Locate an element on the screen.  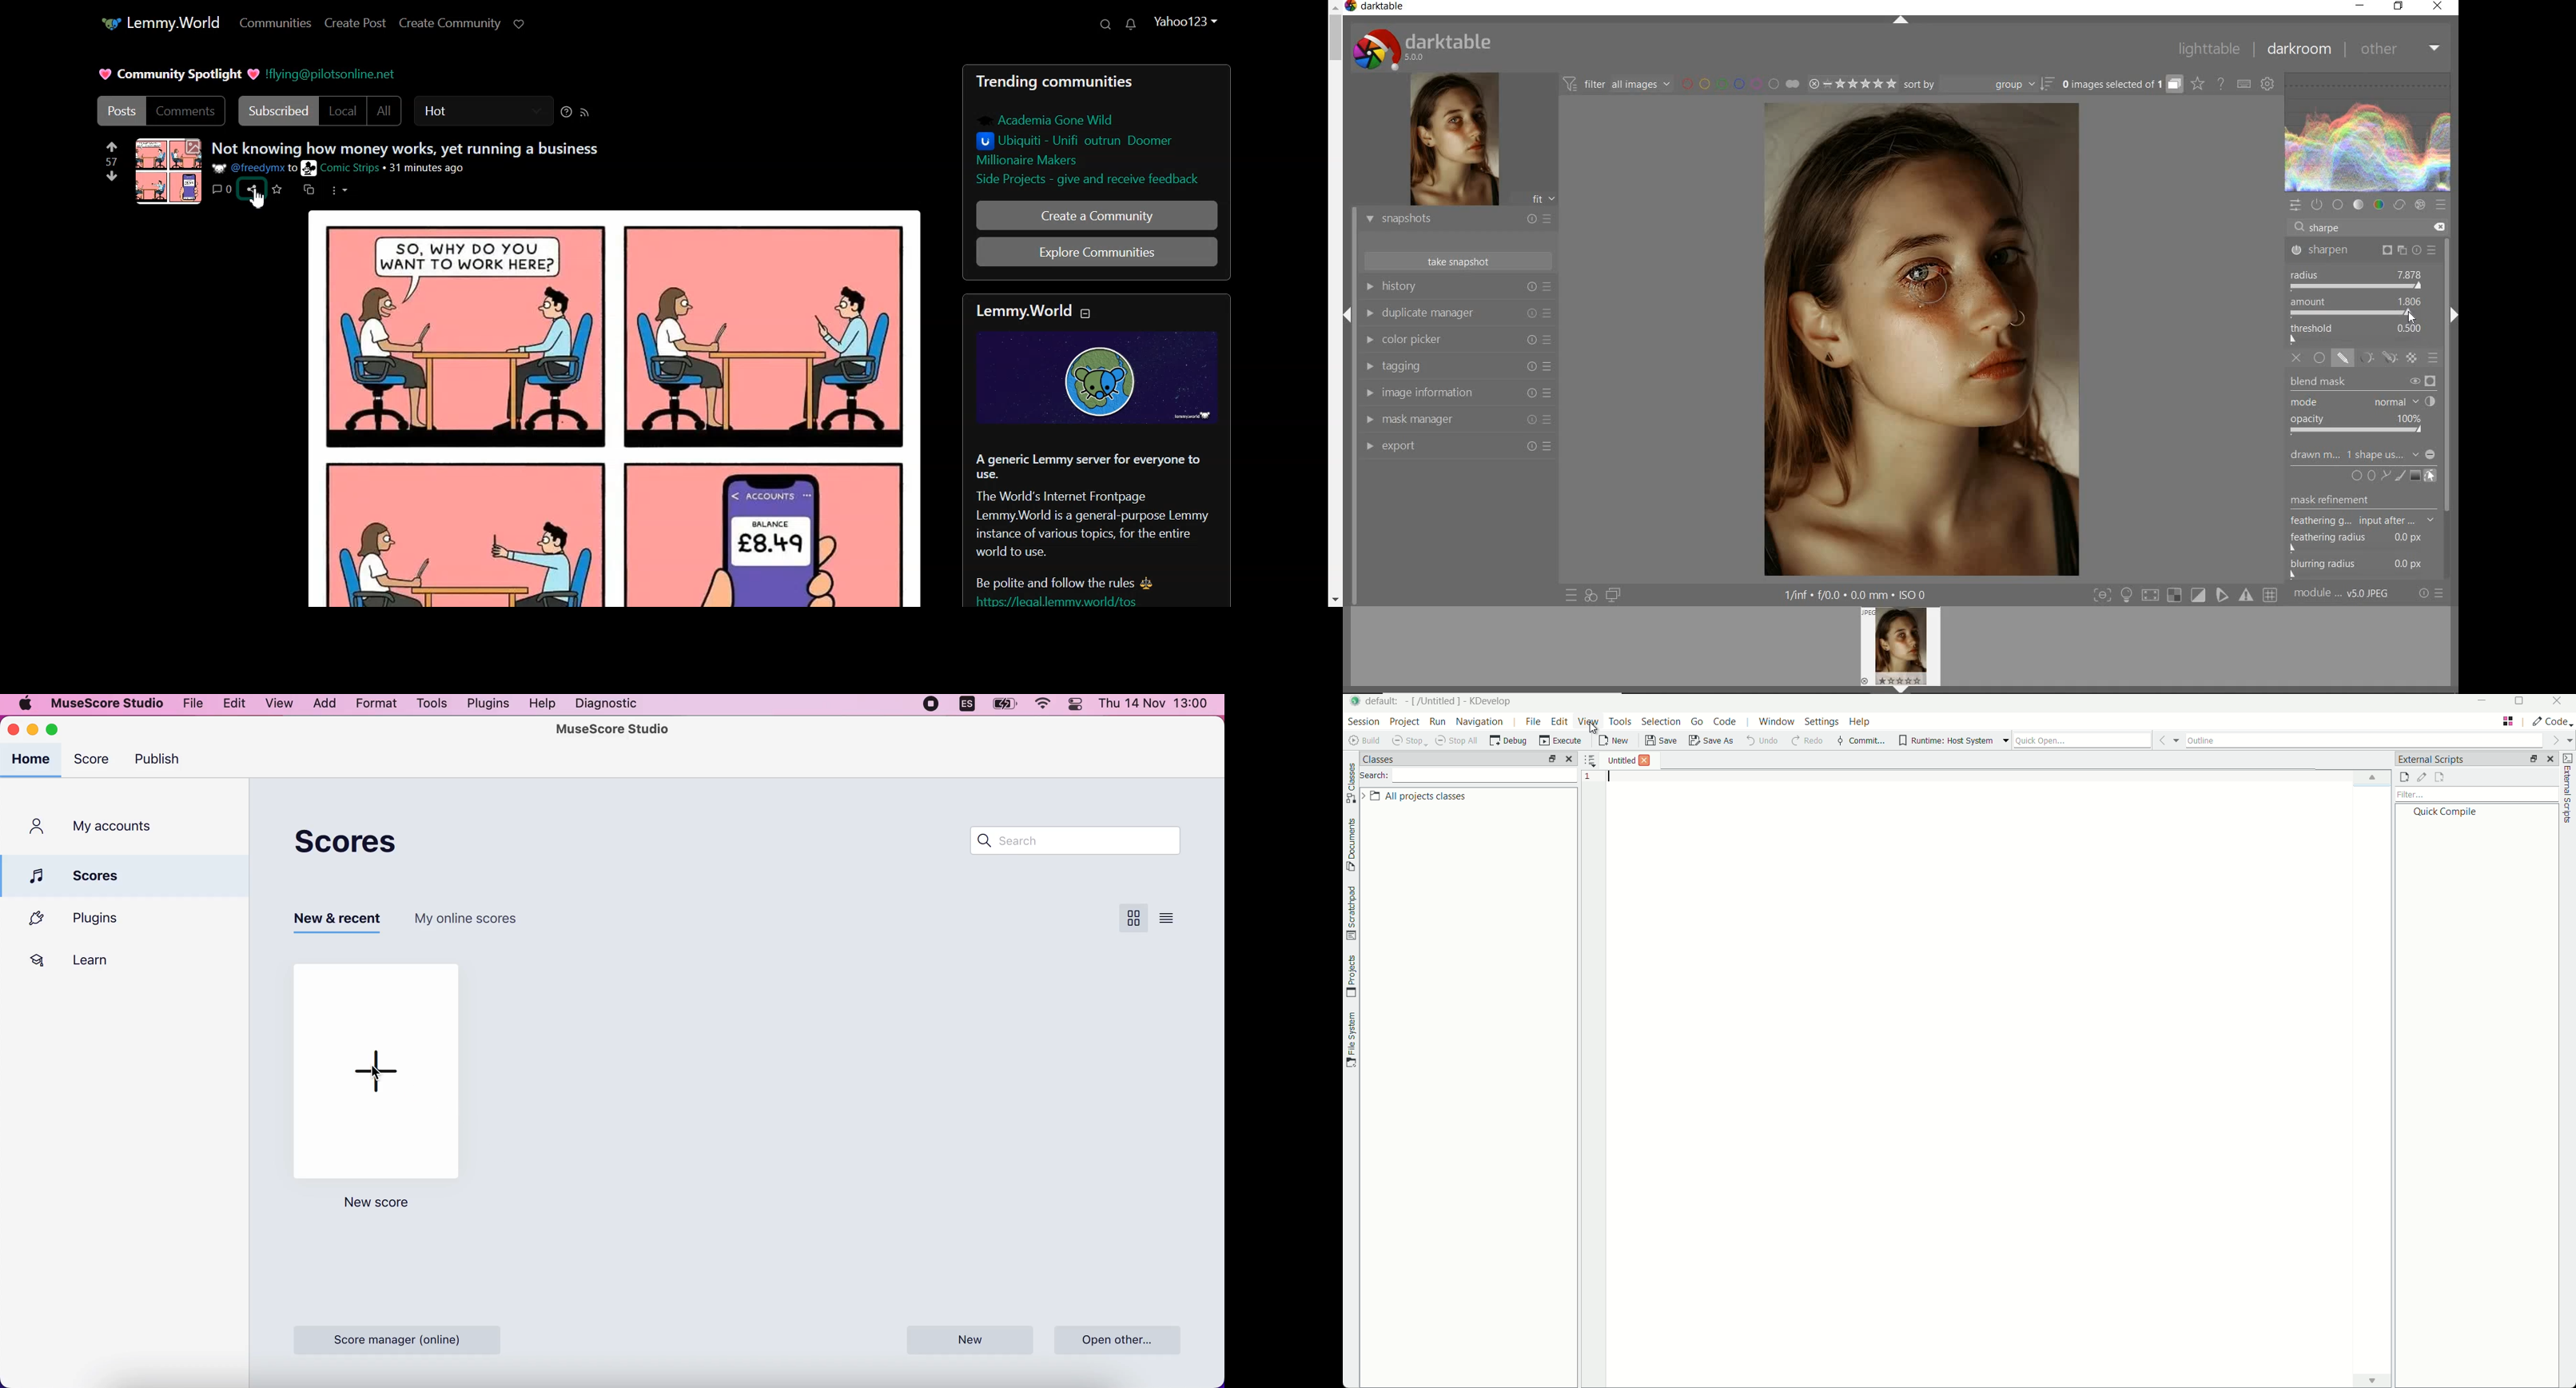
maximize is located at coordinates (63, 730).